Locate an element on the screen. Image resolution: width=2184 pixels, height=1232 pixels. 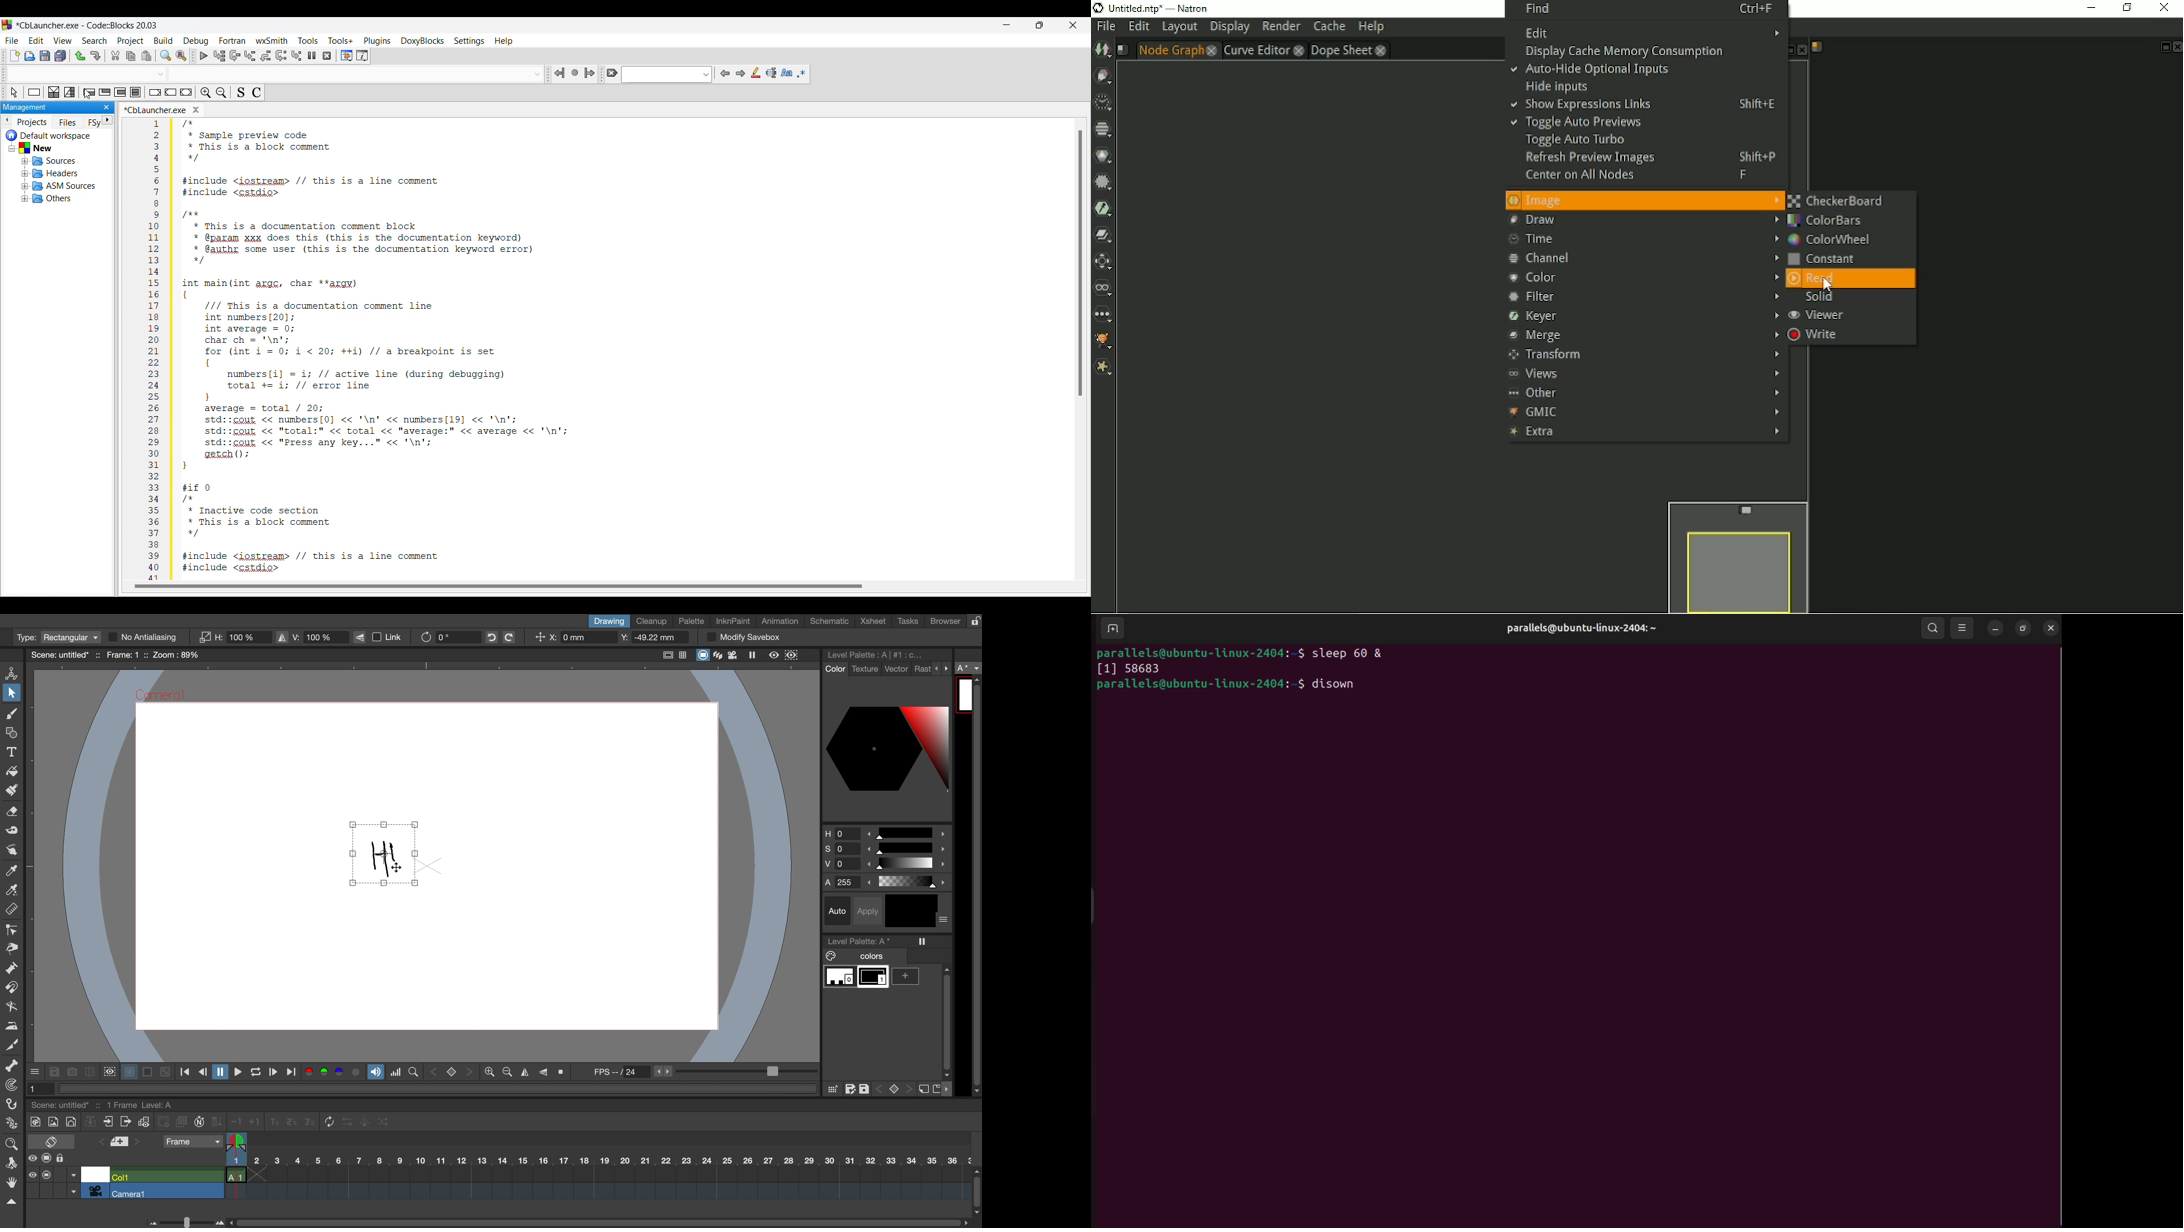
Counting loop is located at coordinates (121, 92).